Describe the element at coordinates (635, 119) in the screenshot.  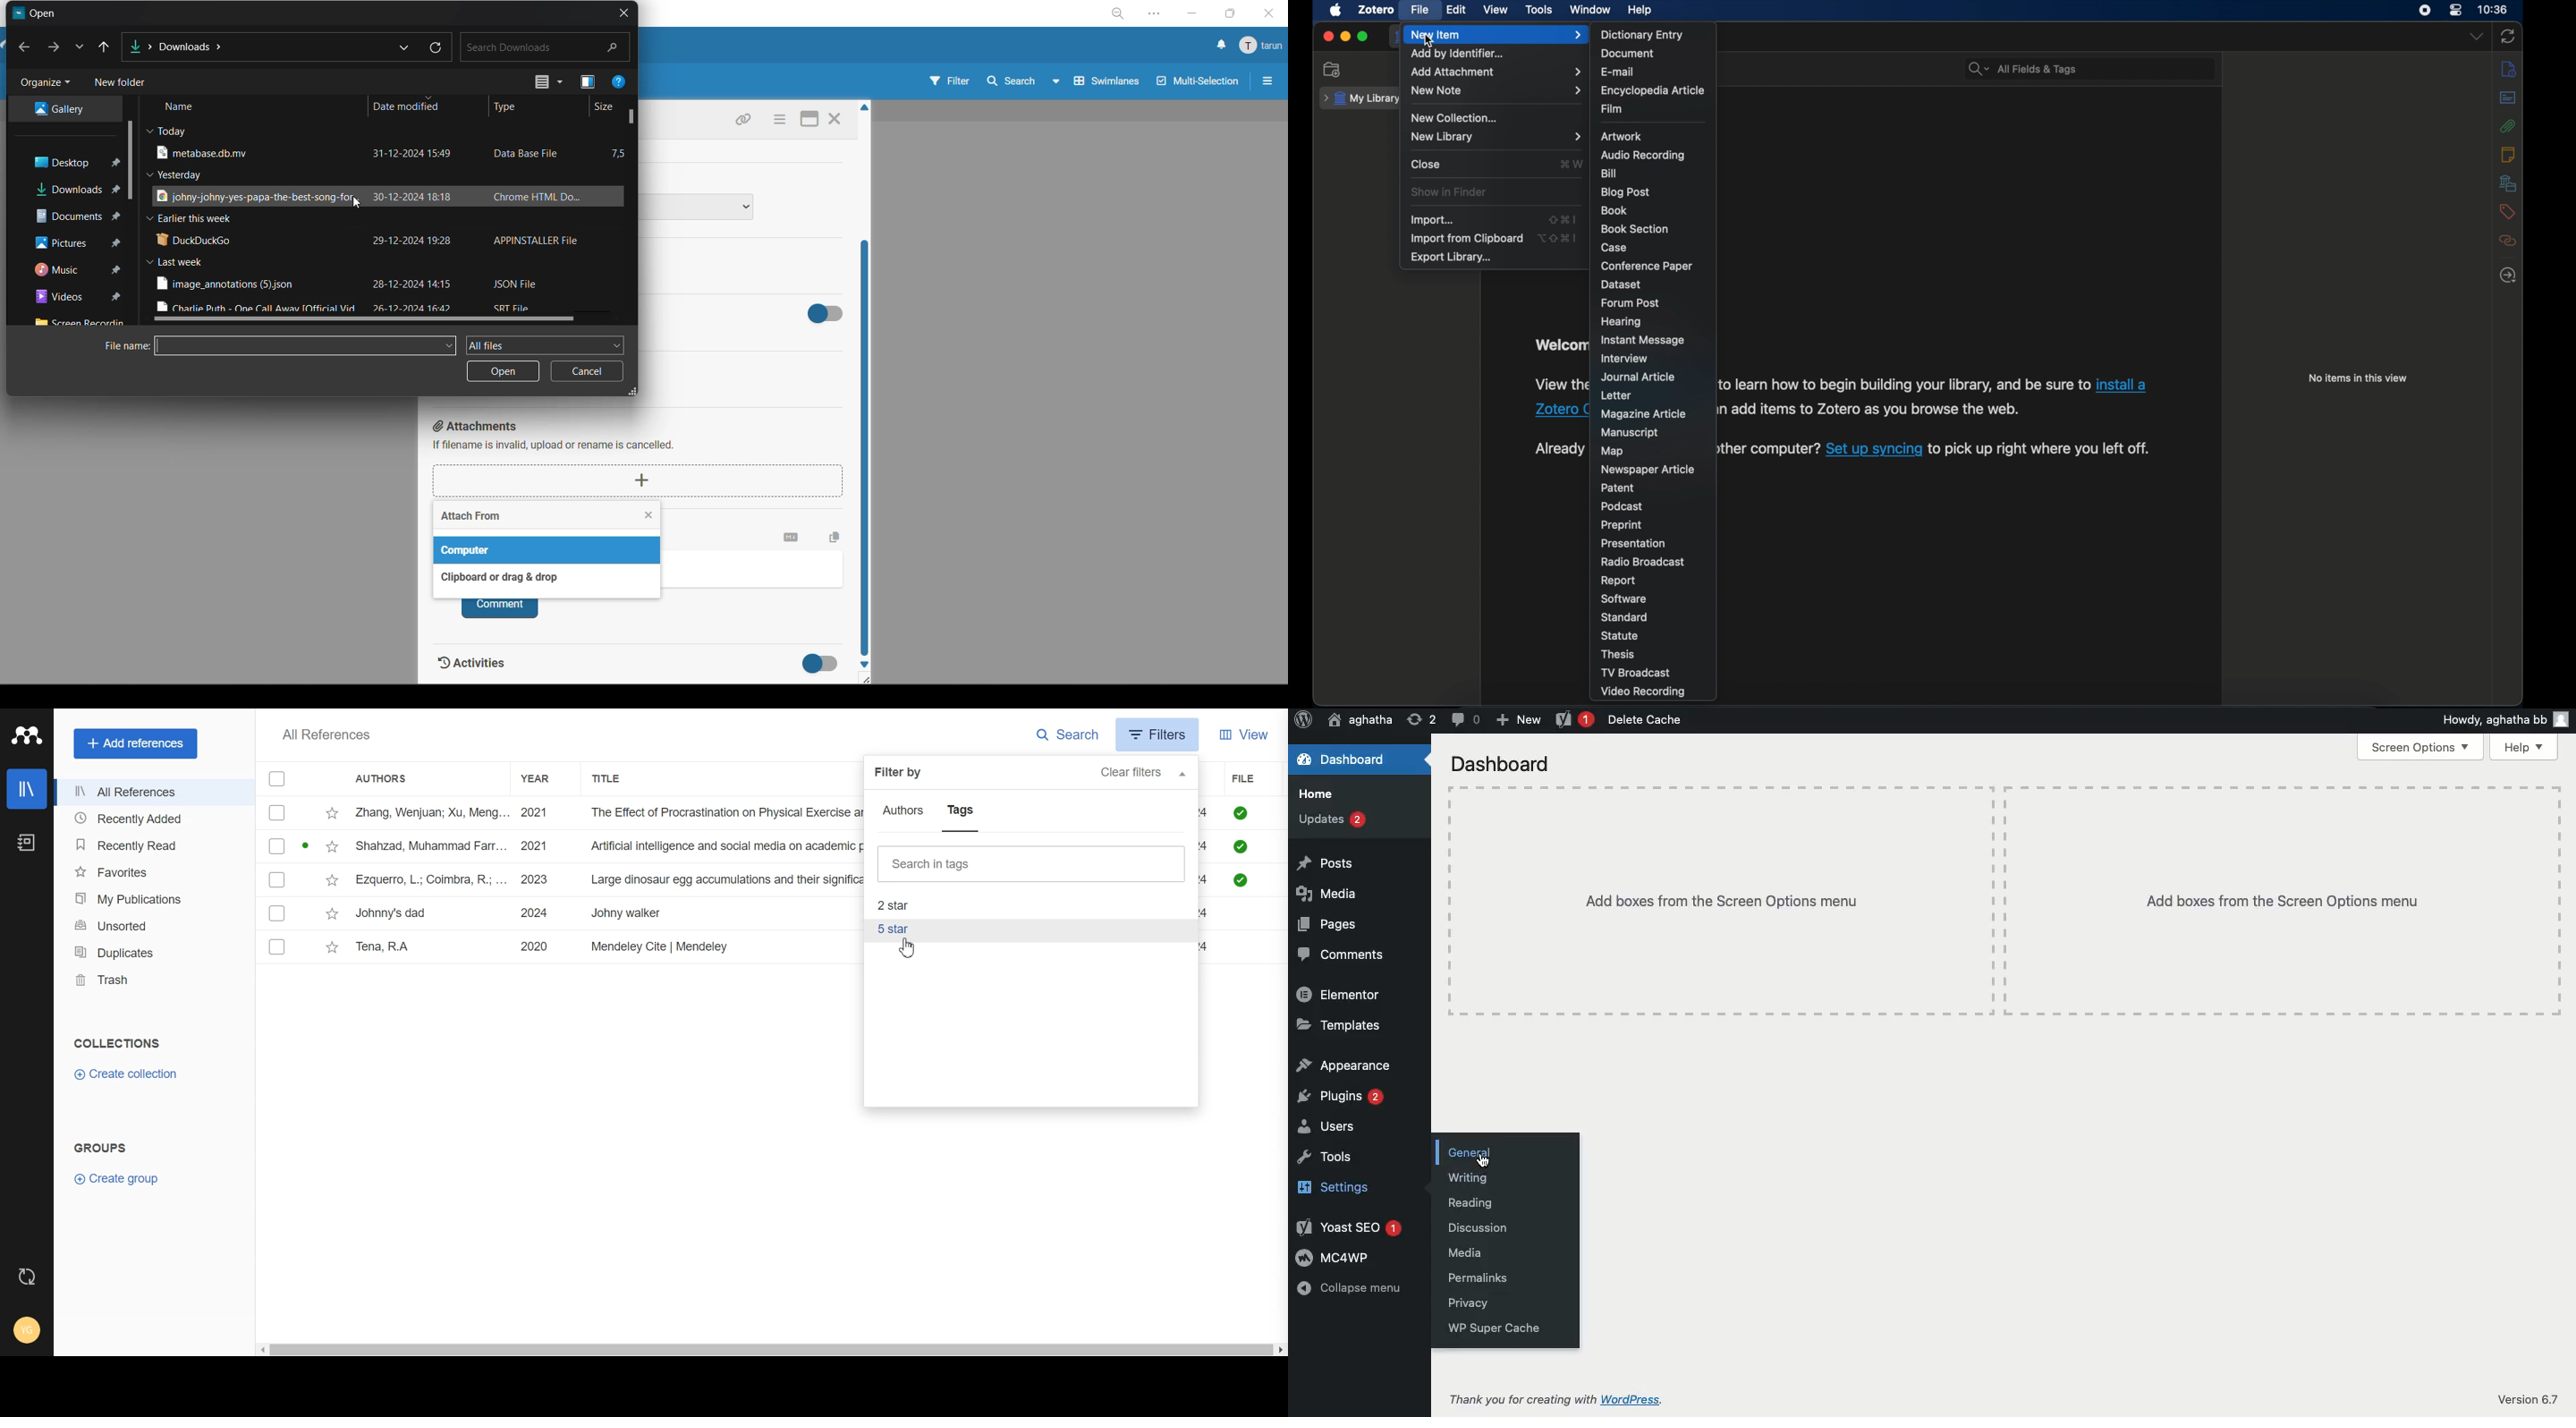
I see `vertical scroll bar` at that location.